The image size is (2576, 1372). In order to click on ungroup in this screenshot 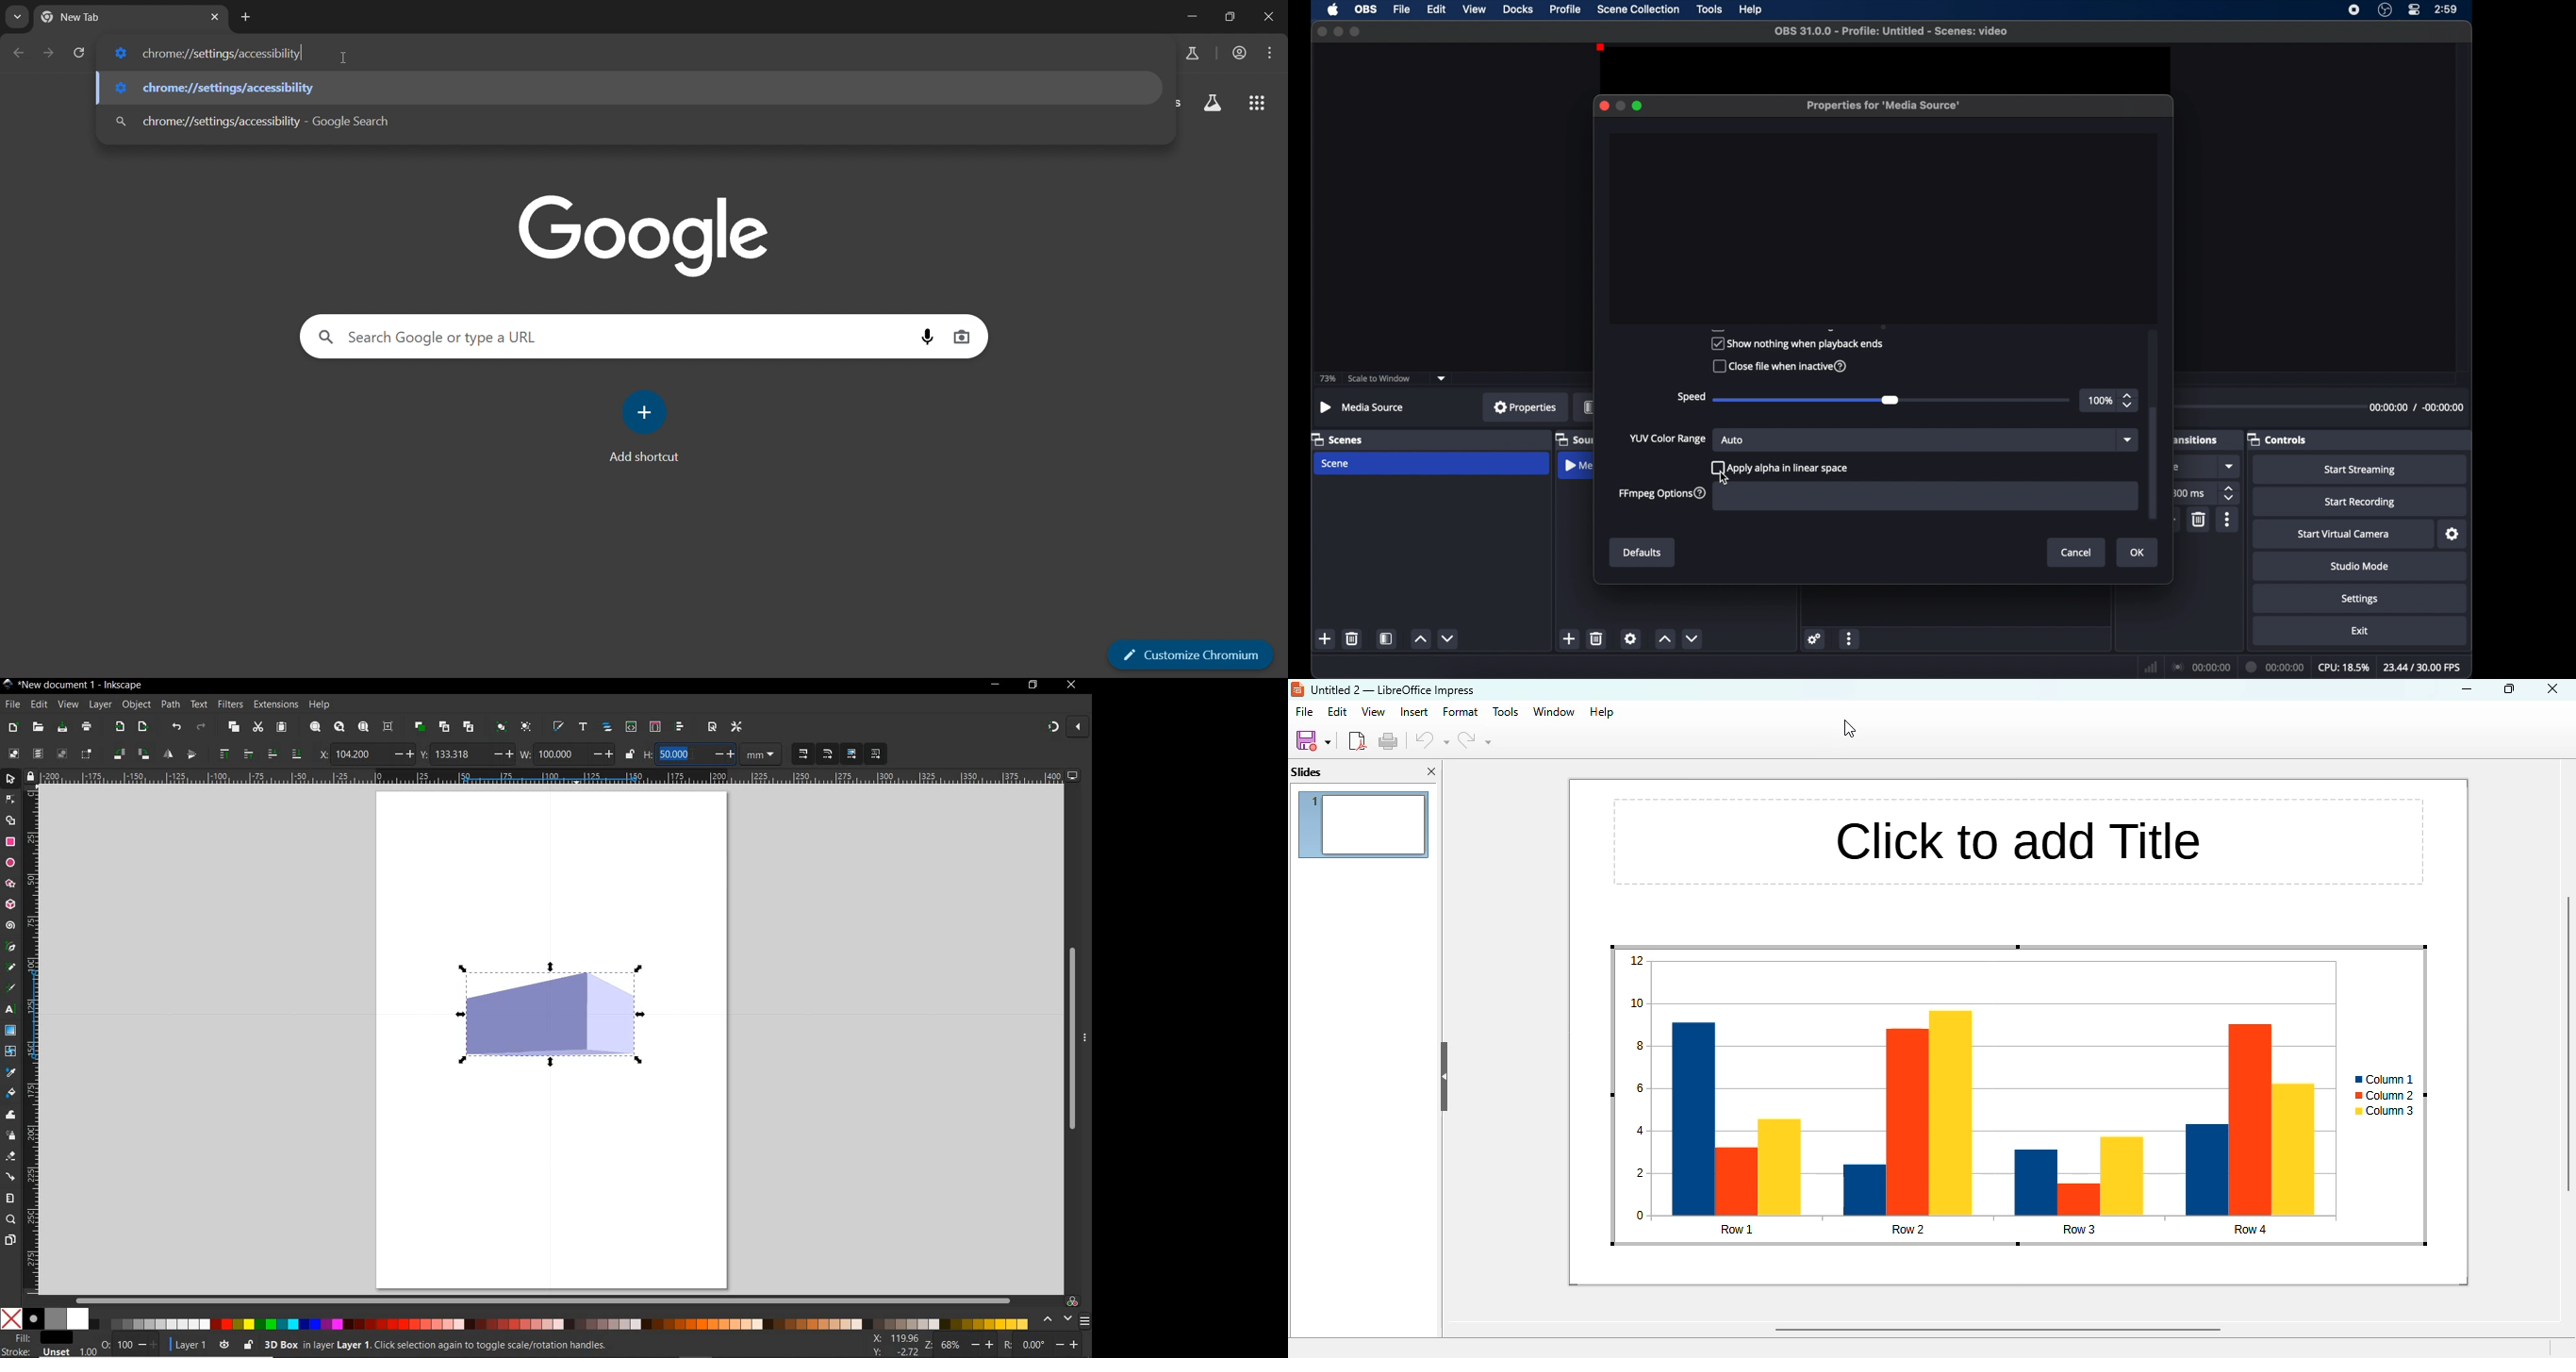, I will do `click(528, 727)`.